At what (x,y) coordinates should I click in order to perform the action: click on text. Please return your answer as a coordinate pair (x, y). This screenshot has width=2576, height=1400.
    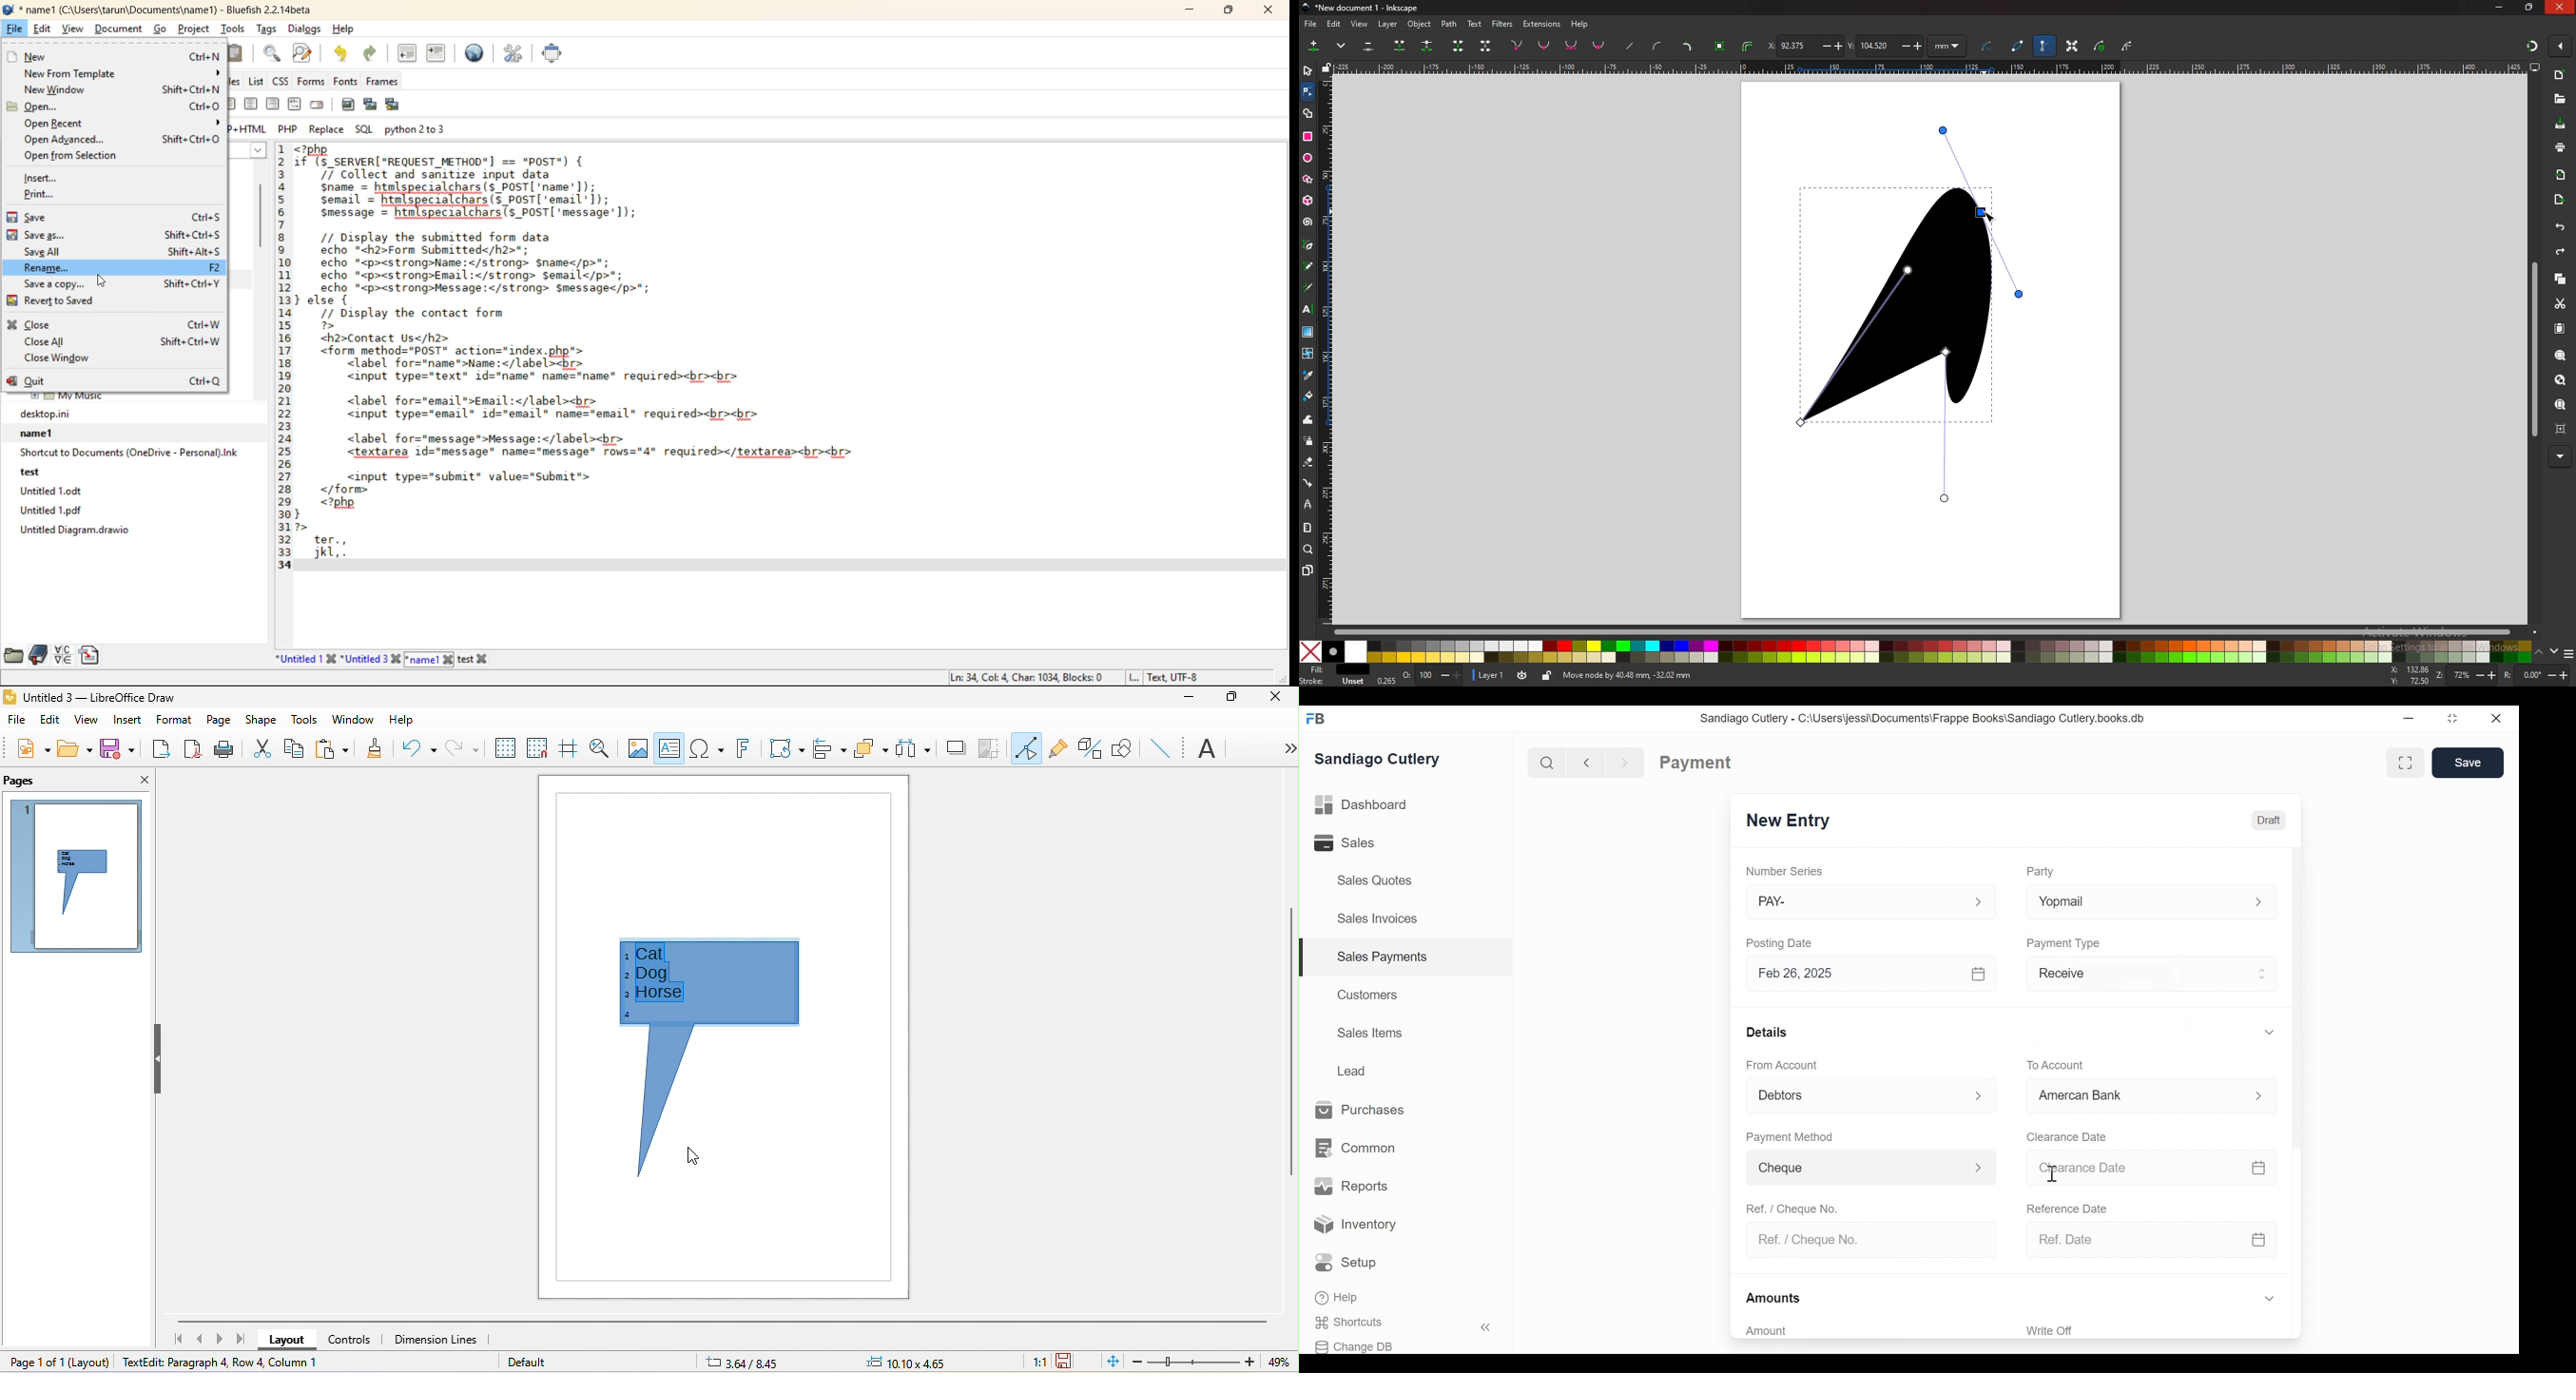
    Looking at the image, I should click on (1210, 750).